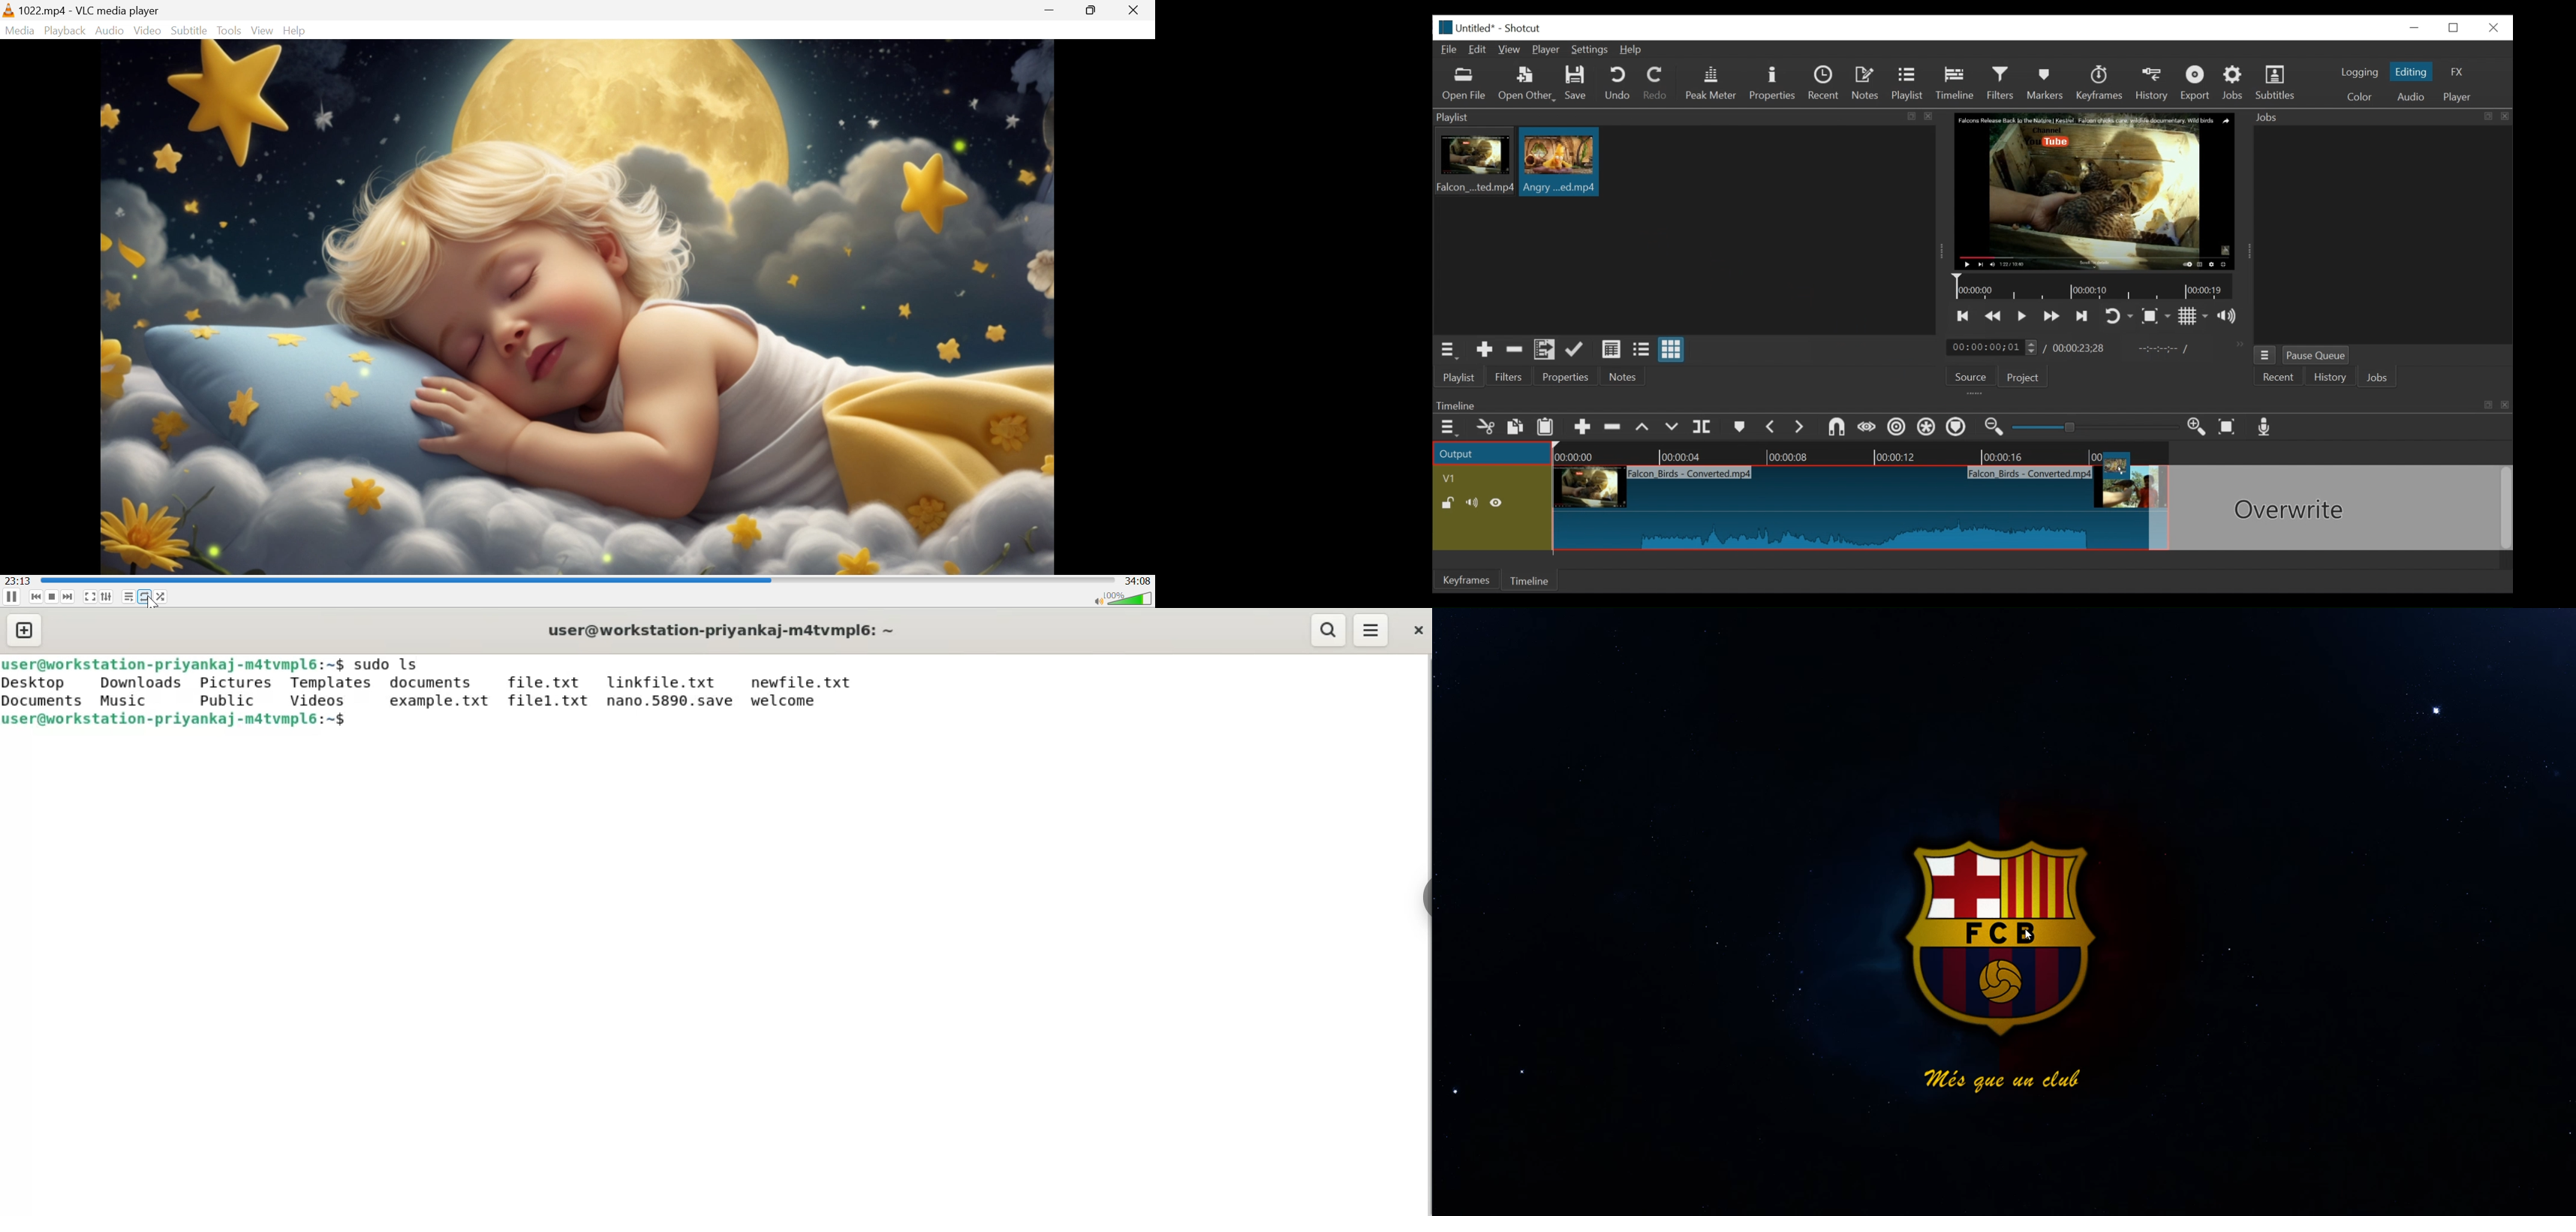 This screenshot has width=2576, height=1232. Describe the element at coordinates (1992, 428) in the screenshot. I see `Zoom timeline in` at that location.